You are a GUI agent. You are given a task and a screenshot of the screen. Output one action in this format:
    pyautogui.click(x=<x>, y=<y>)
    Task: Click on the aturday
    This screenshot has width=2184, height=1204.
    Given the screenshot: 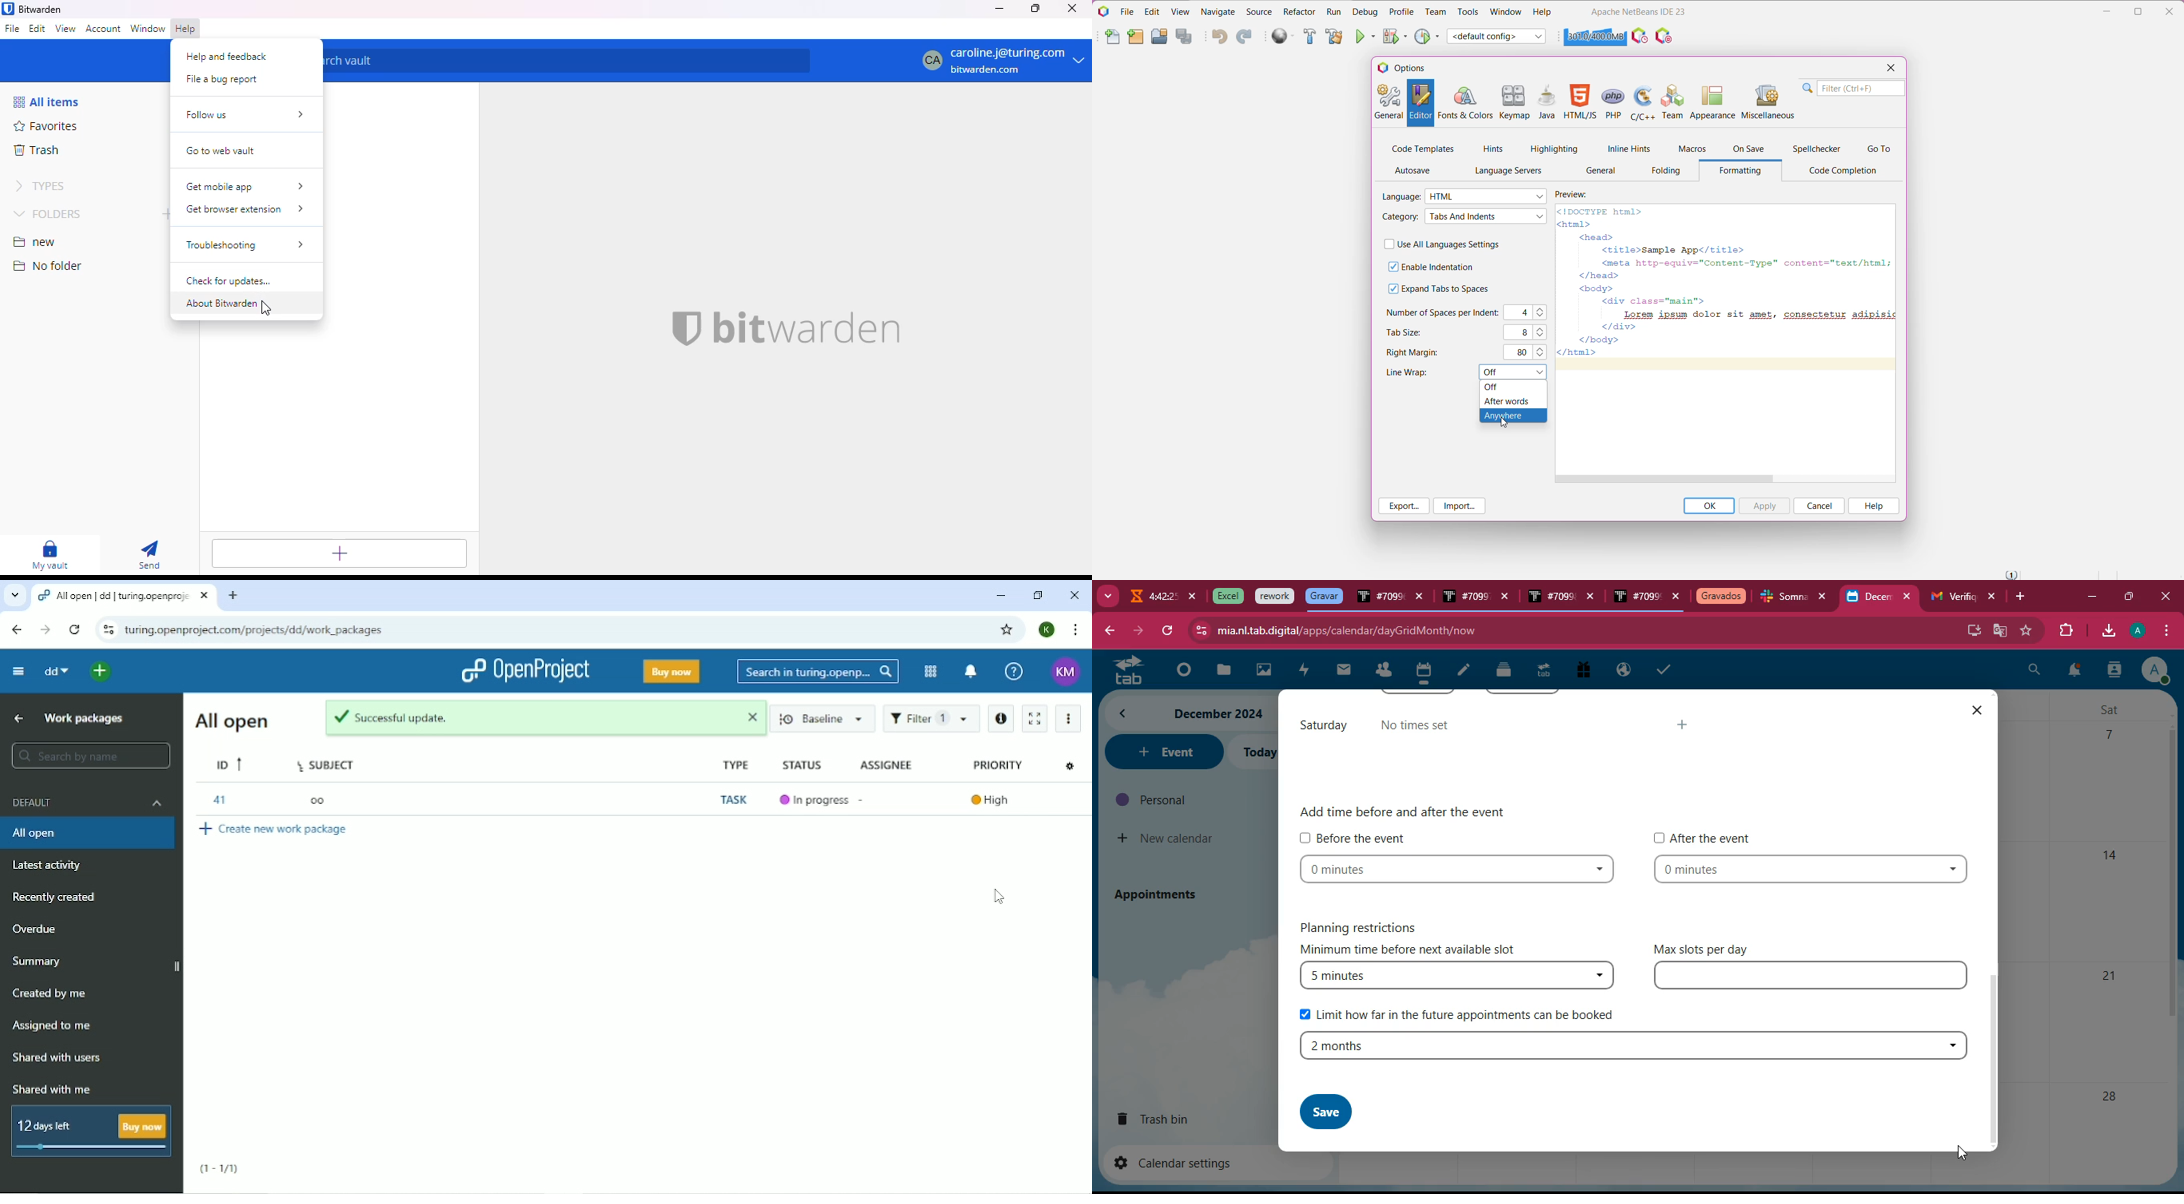 What is the action you would take?
    pyautogui.click(x=1323, y=726)
    